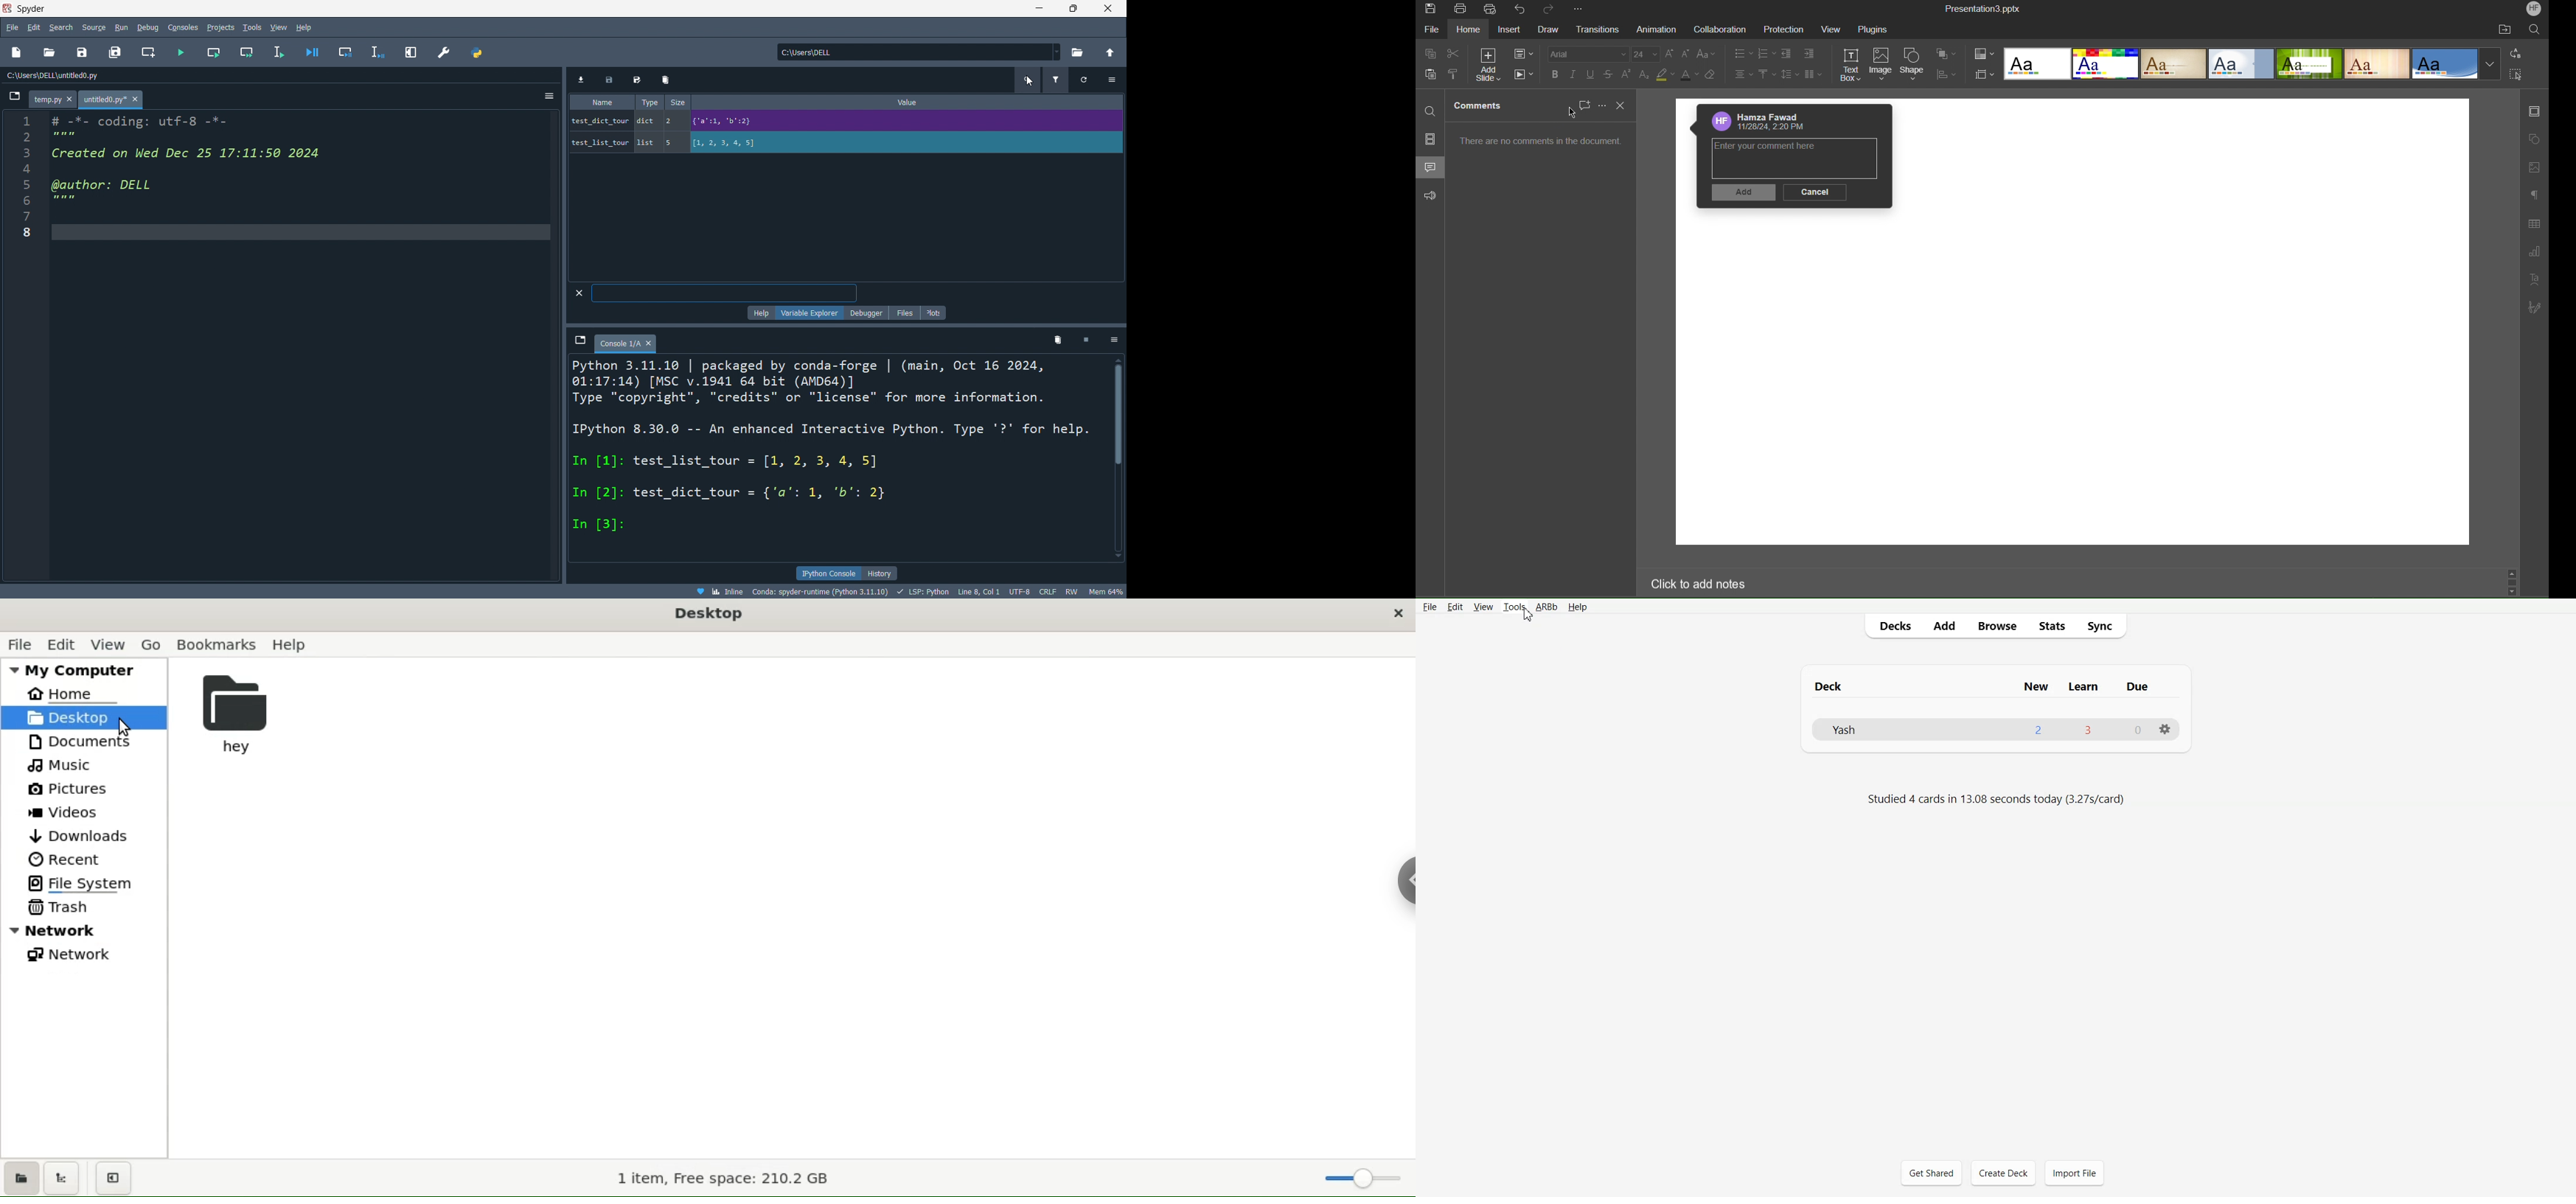 The height and width of the screenshot is (1204, 2576). Describe the element at coordinates (1514, 607) in the screenshot. I see `Tools` at that location.